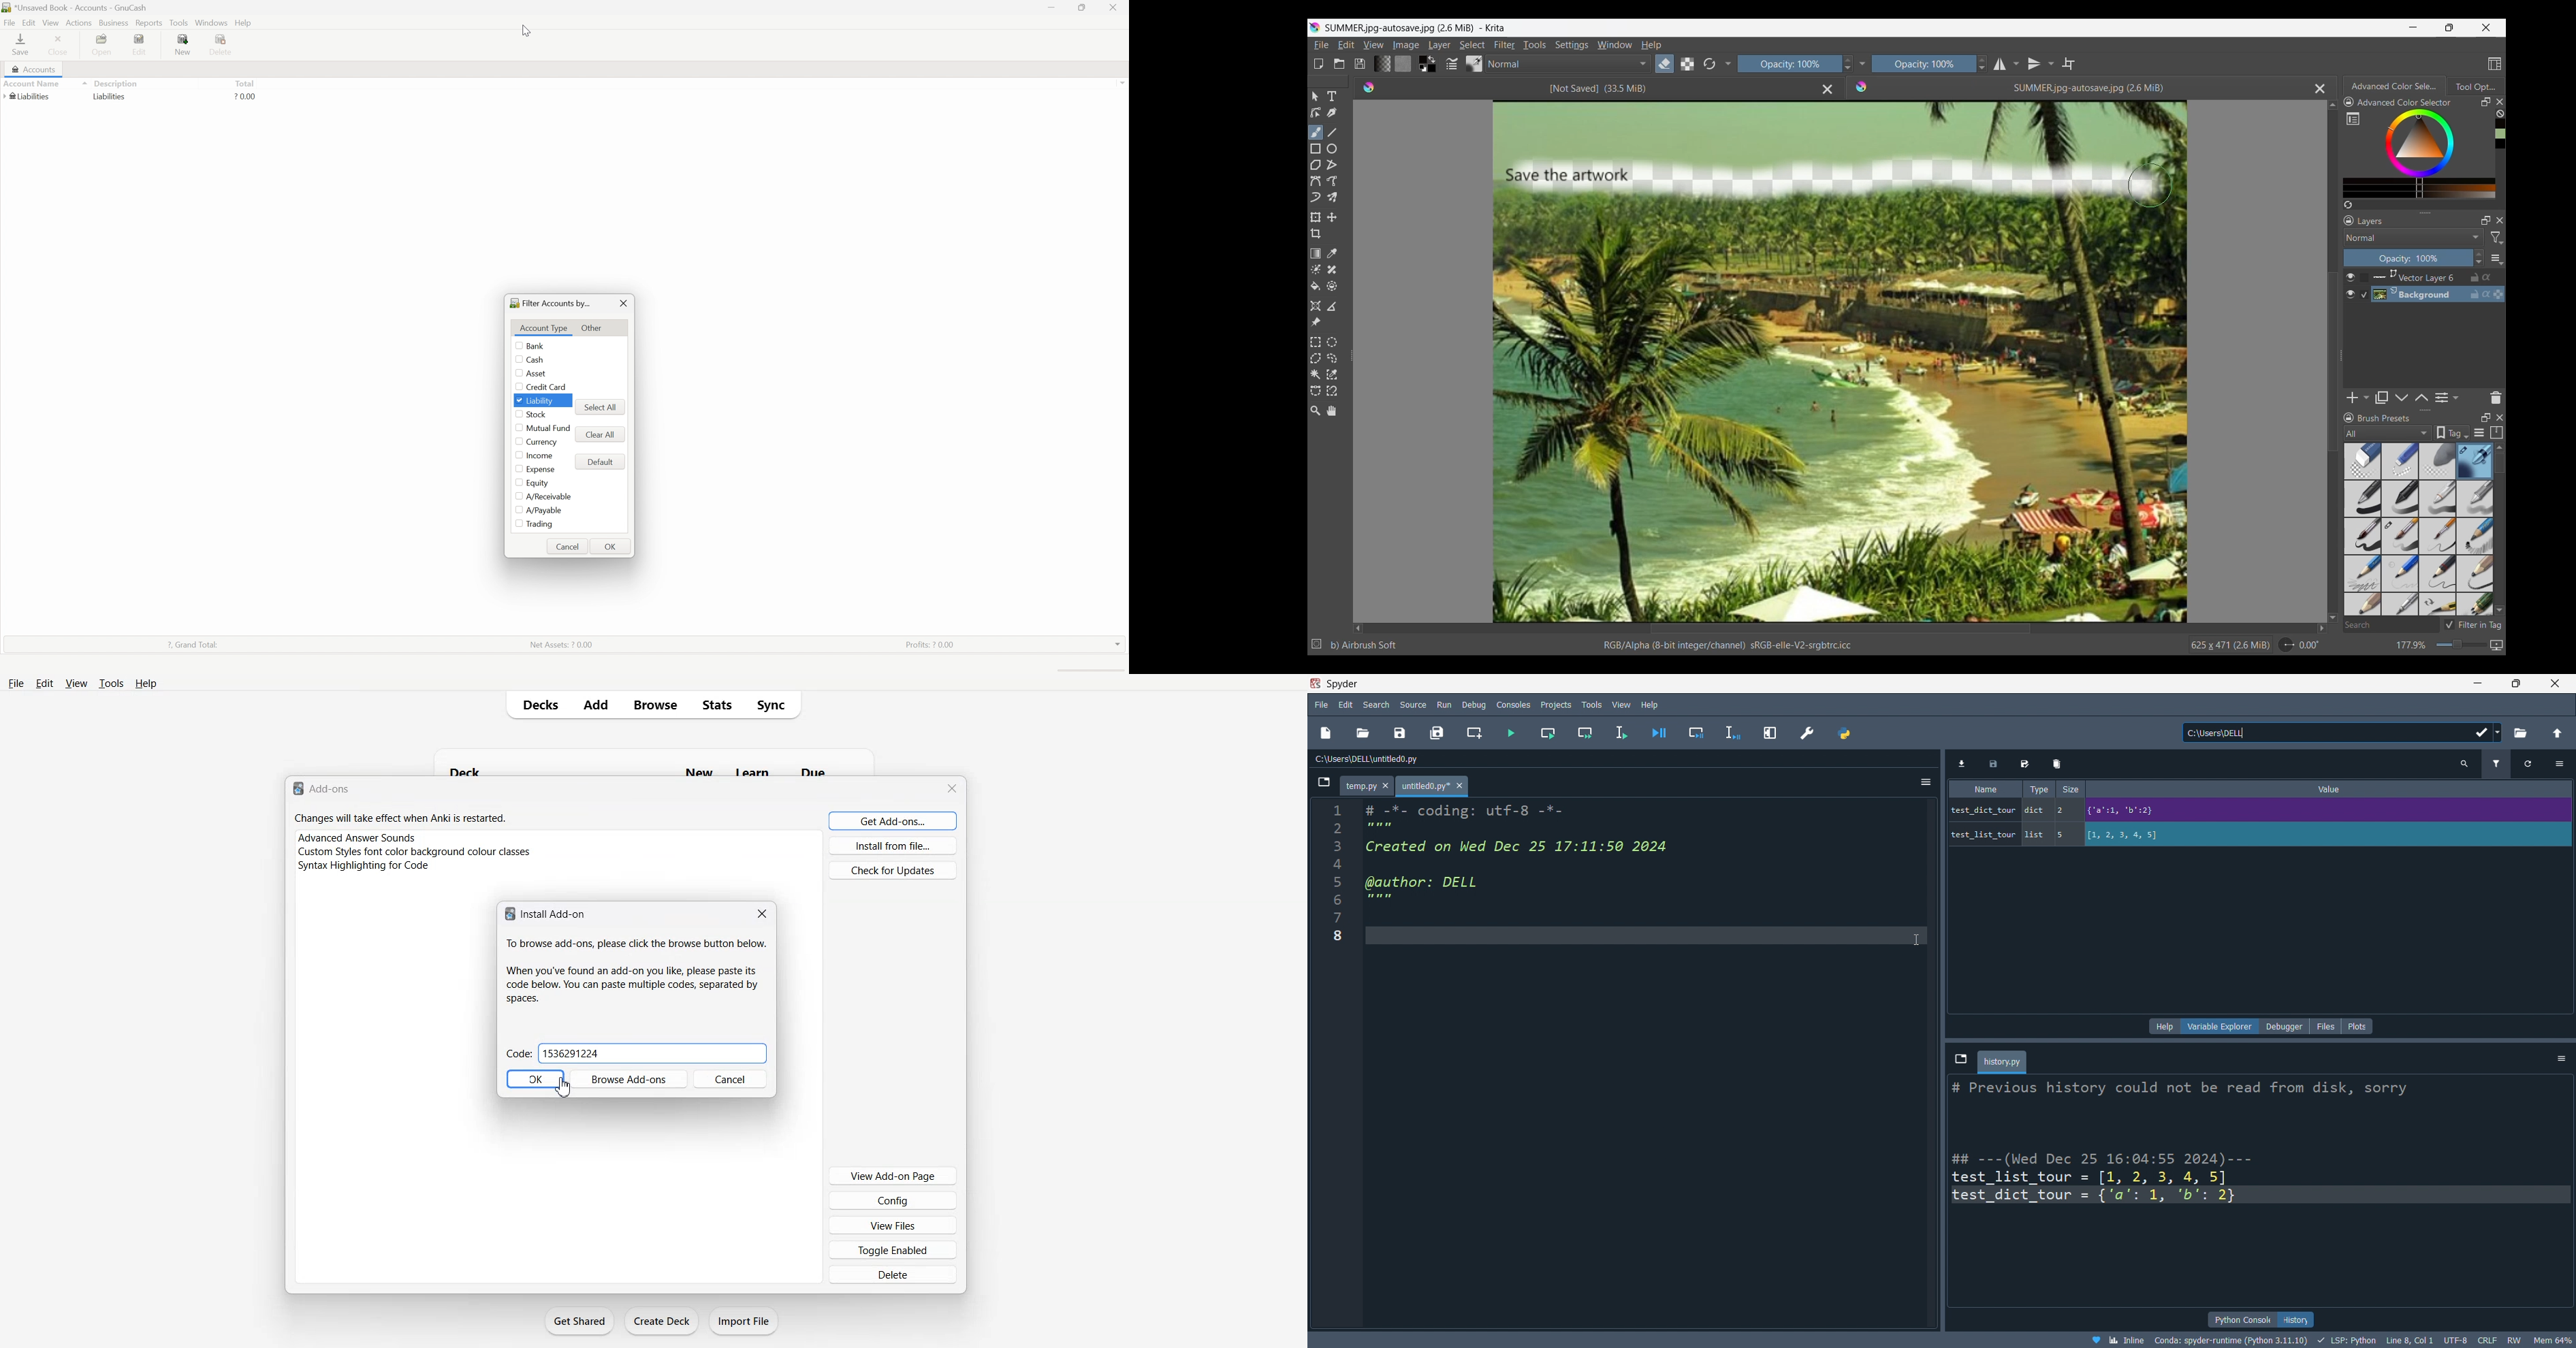  What do you see at coordinates (2071, 790) in the screenshot?
I see `size` at bounding box center [2071, 790].